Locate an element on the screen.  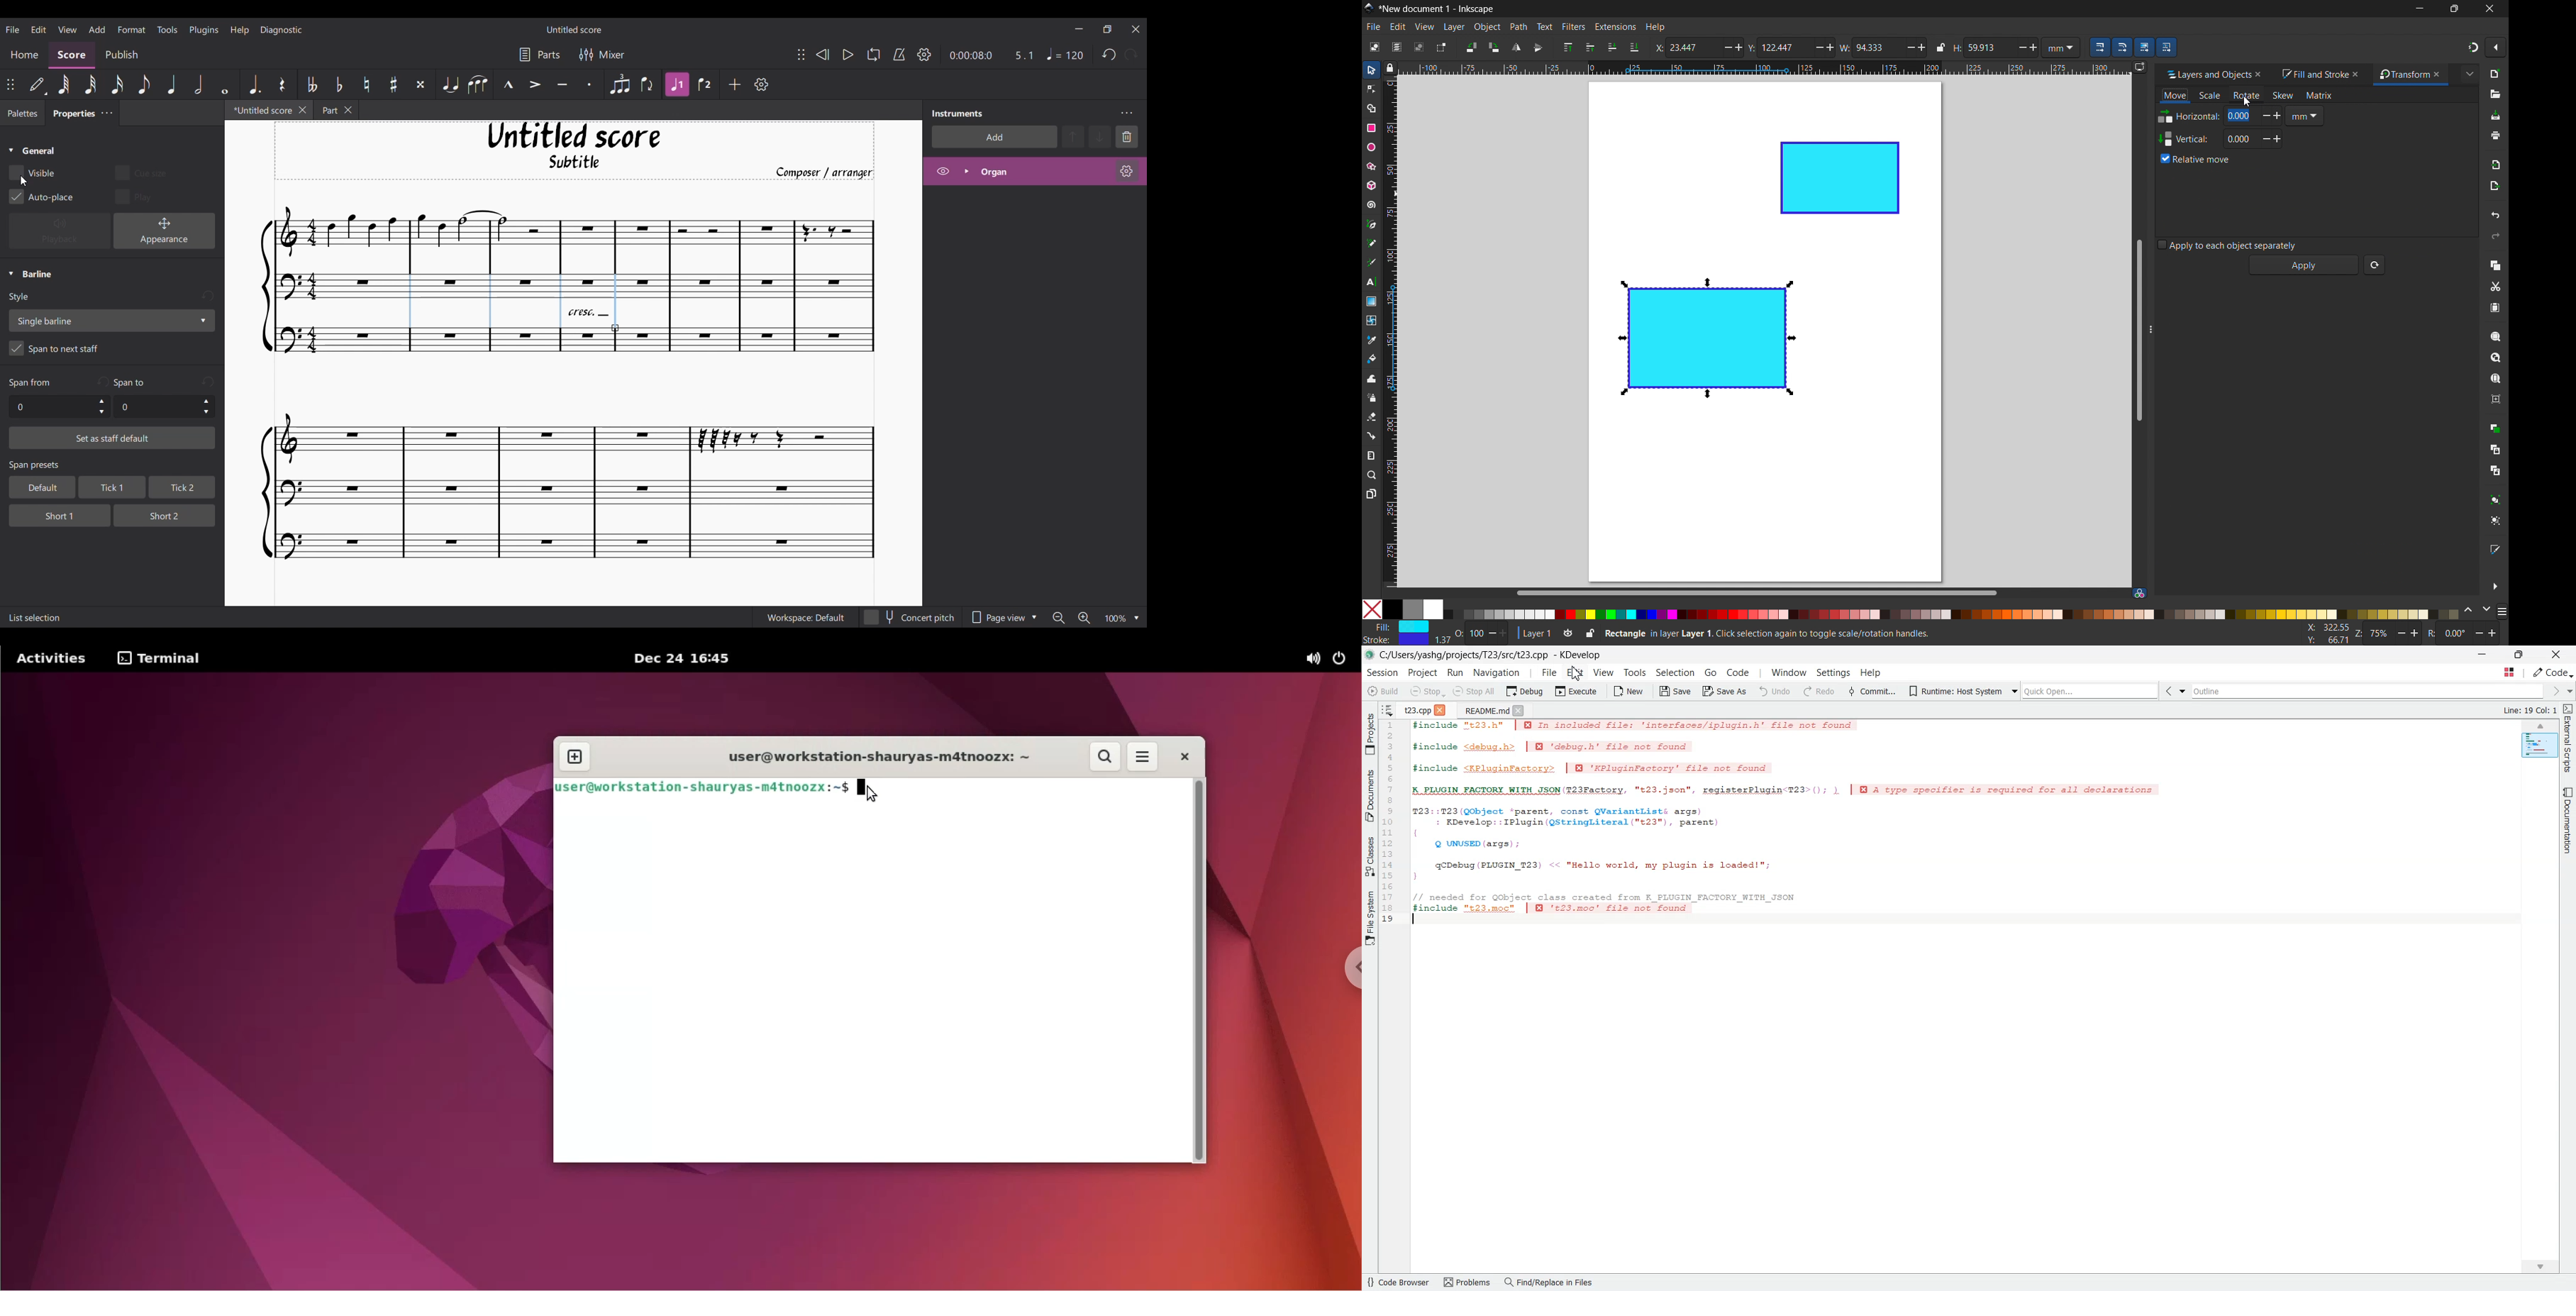
Drop down box is located at coordinates (2012, 690).